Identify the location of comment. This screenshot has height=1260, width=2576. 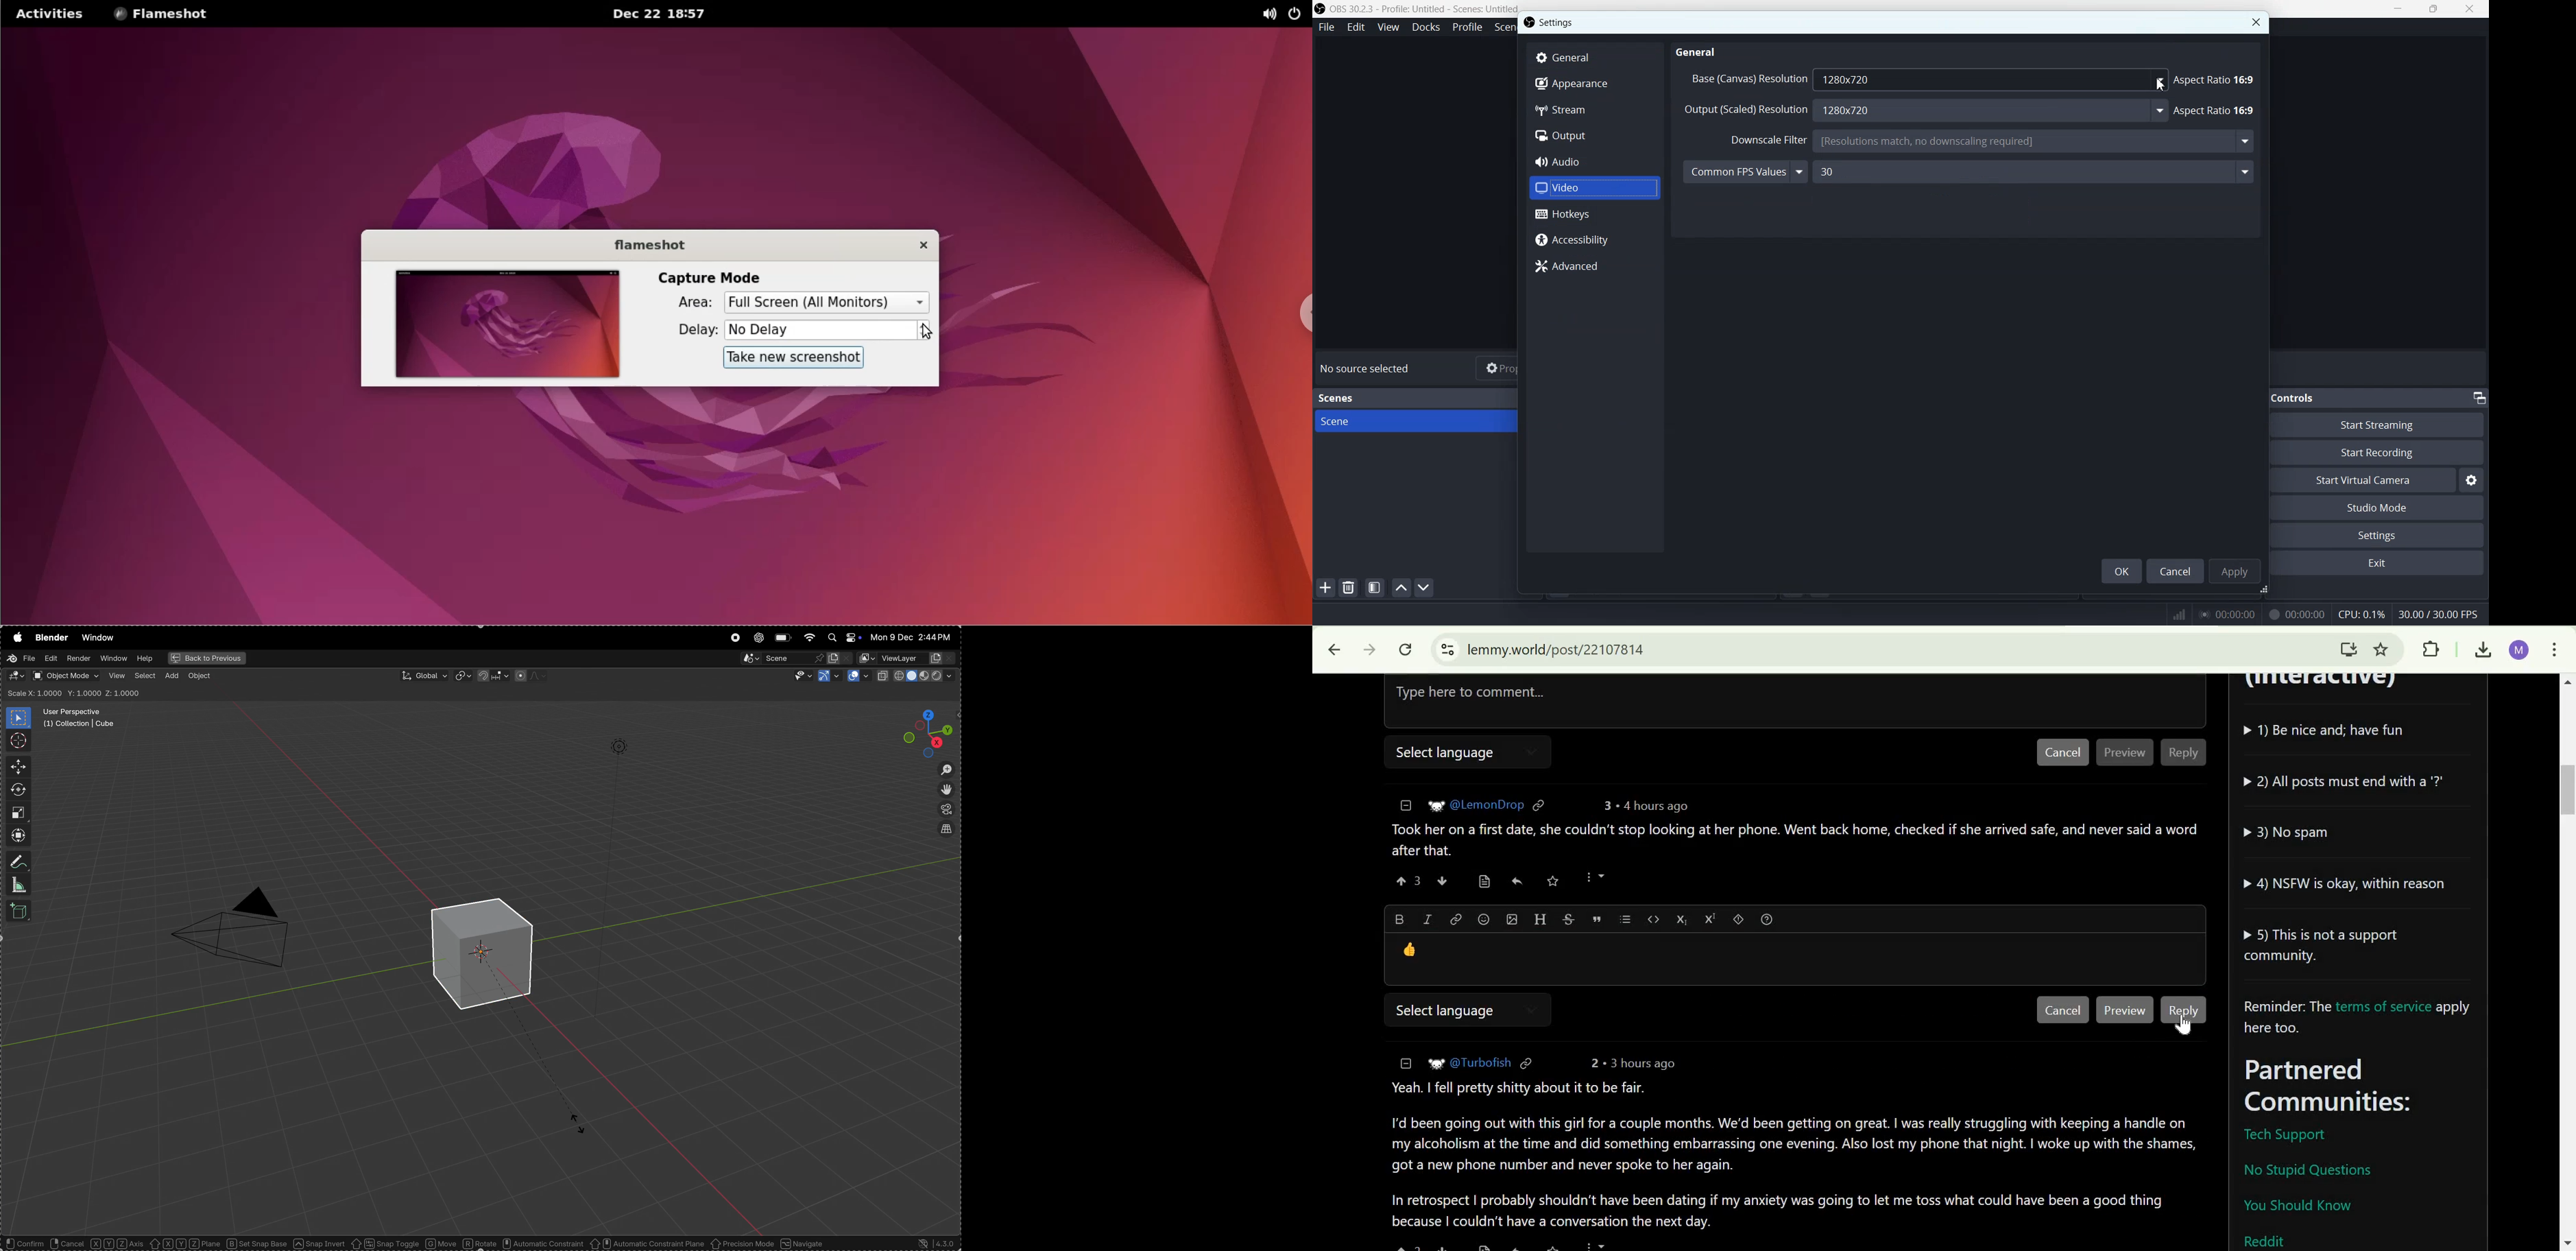
(1792, 839).